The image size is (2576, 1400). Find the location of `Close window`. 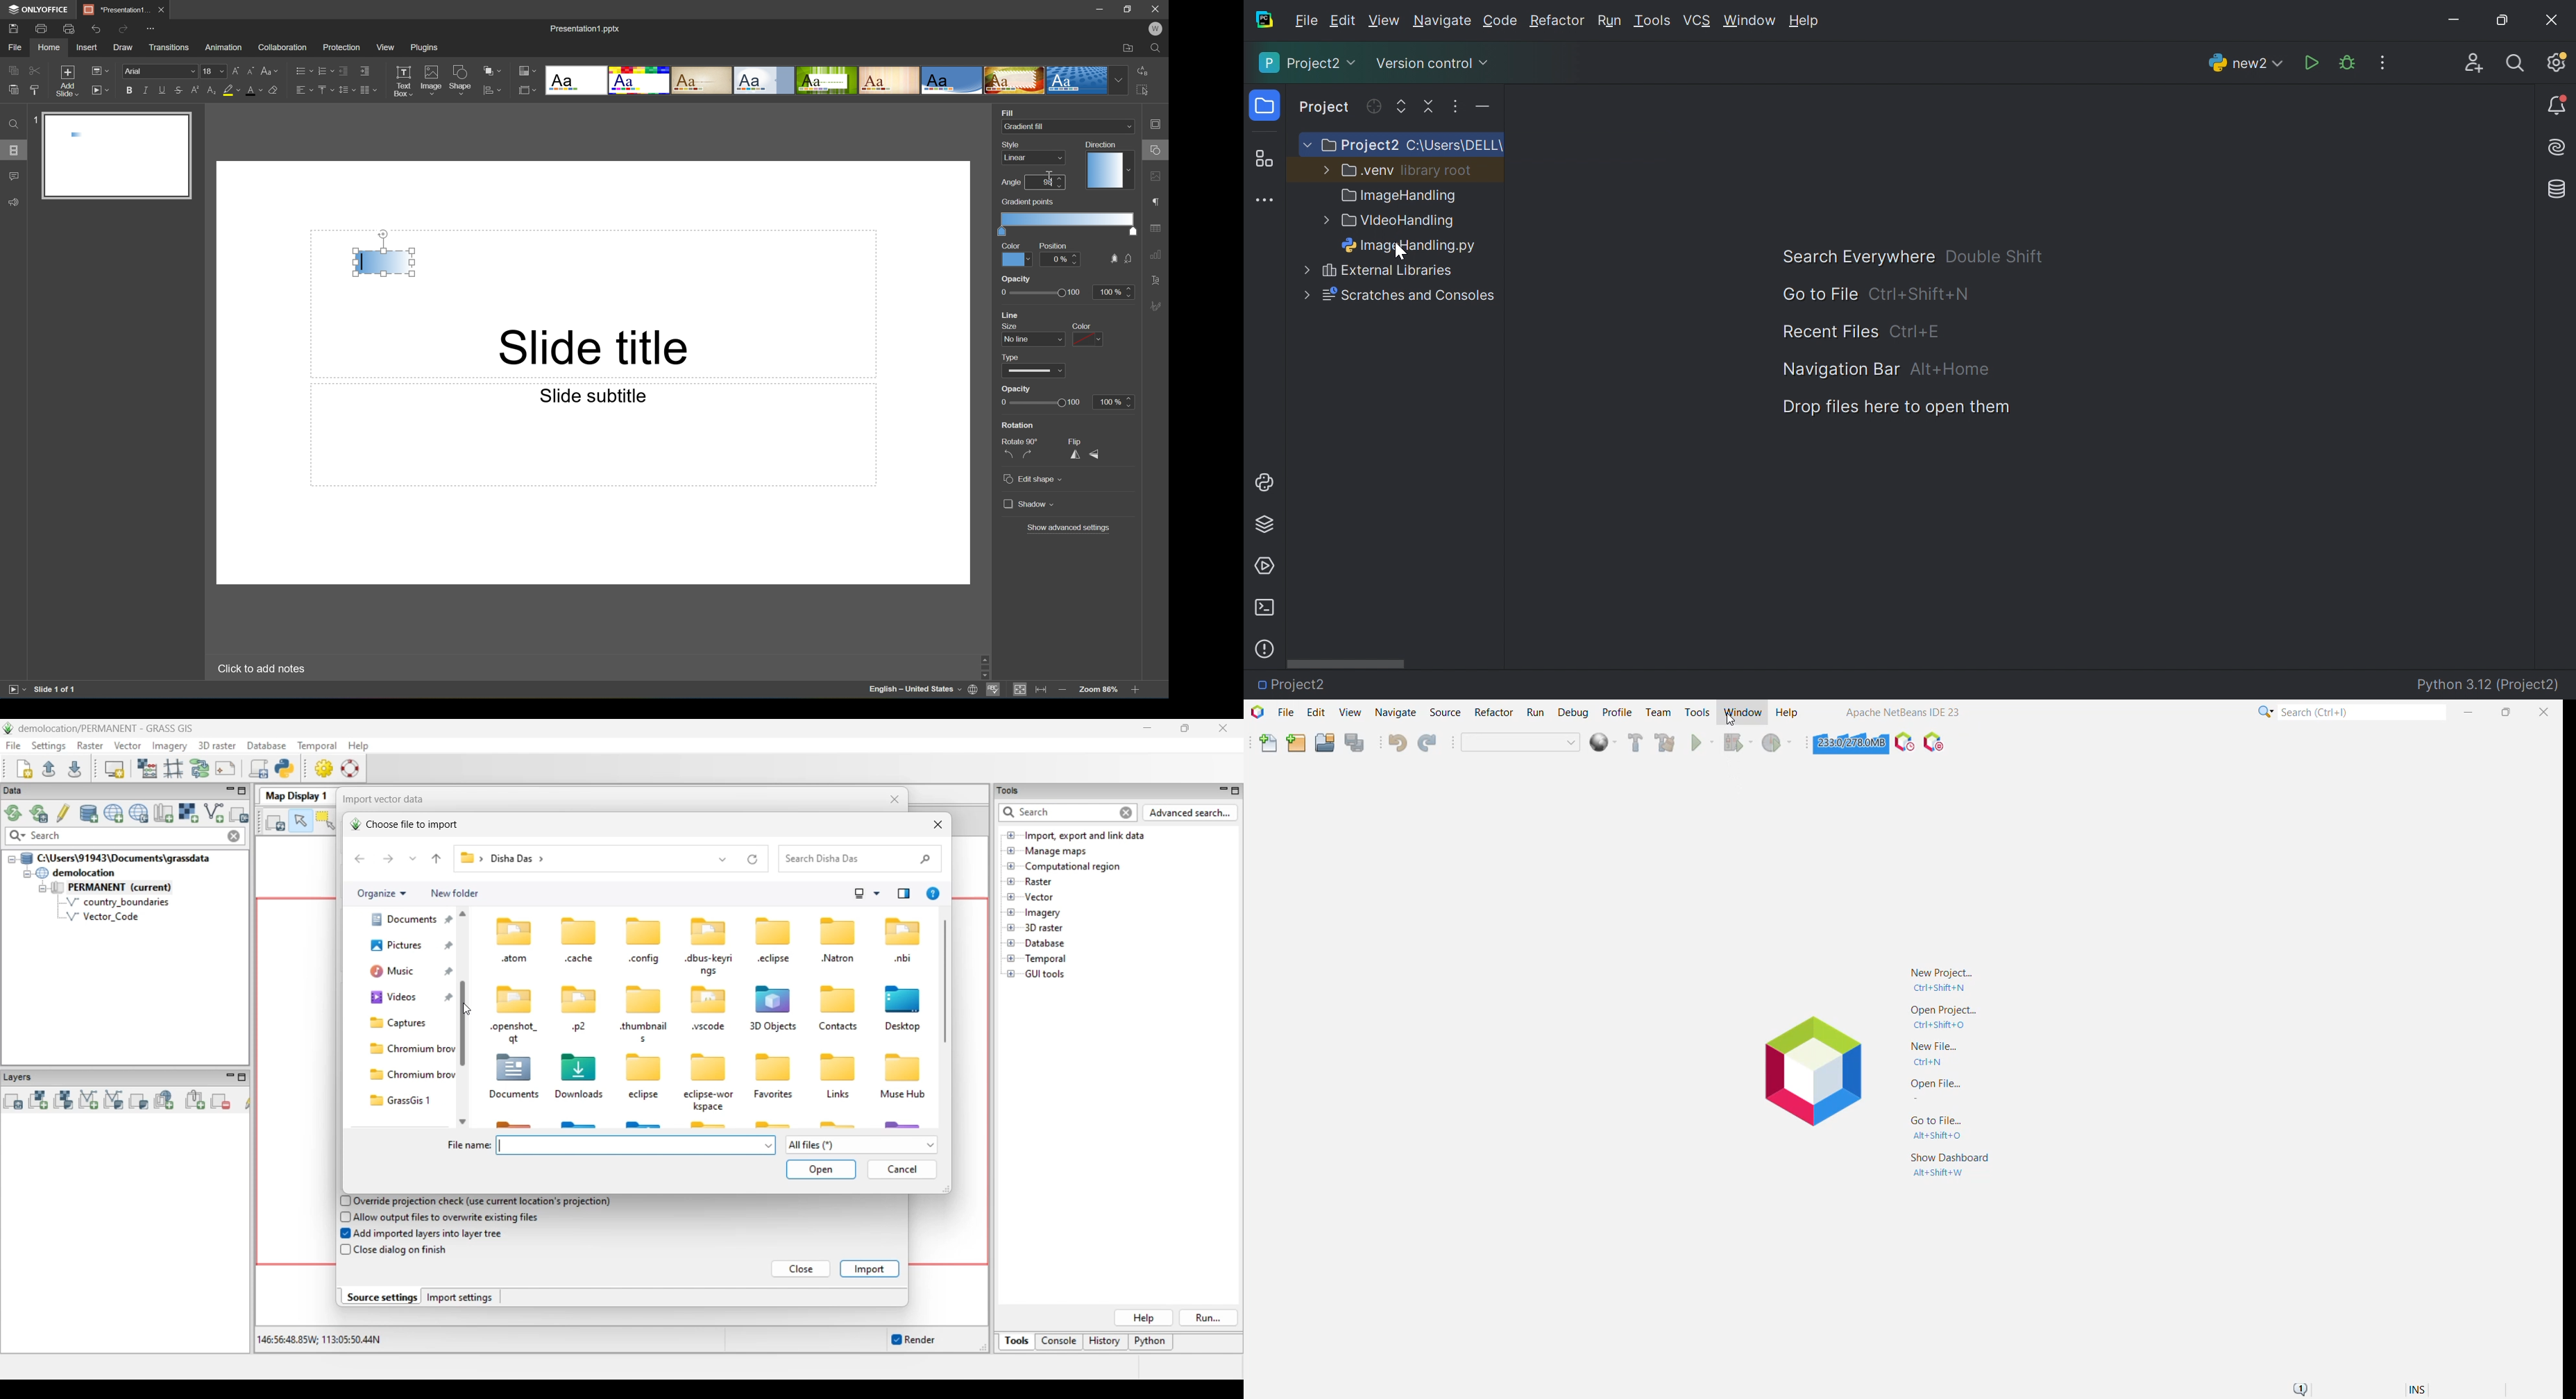

Close window is located at coordinates (895, 799).